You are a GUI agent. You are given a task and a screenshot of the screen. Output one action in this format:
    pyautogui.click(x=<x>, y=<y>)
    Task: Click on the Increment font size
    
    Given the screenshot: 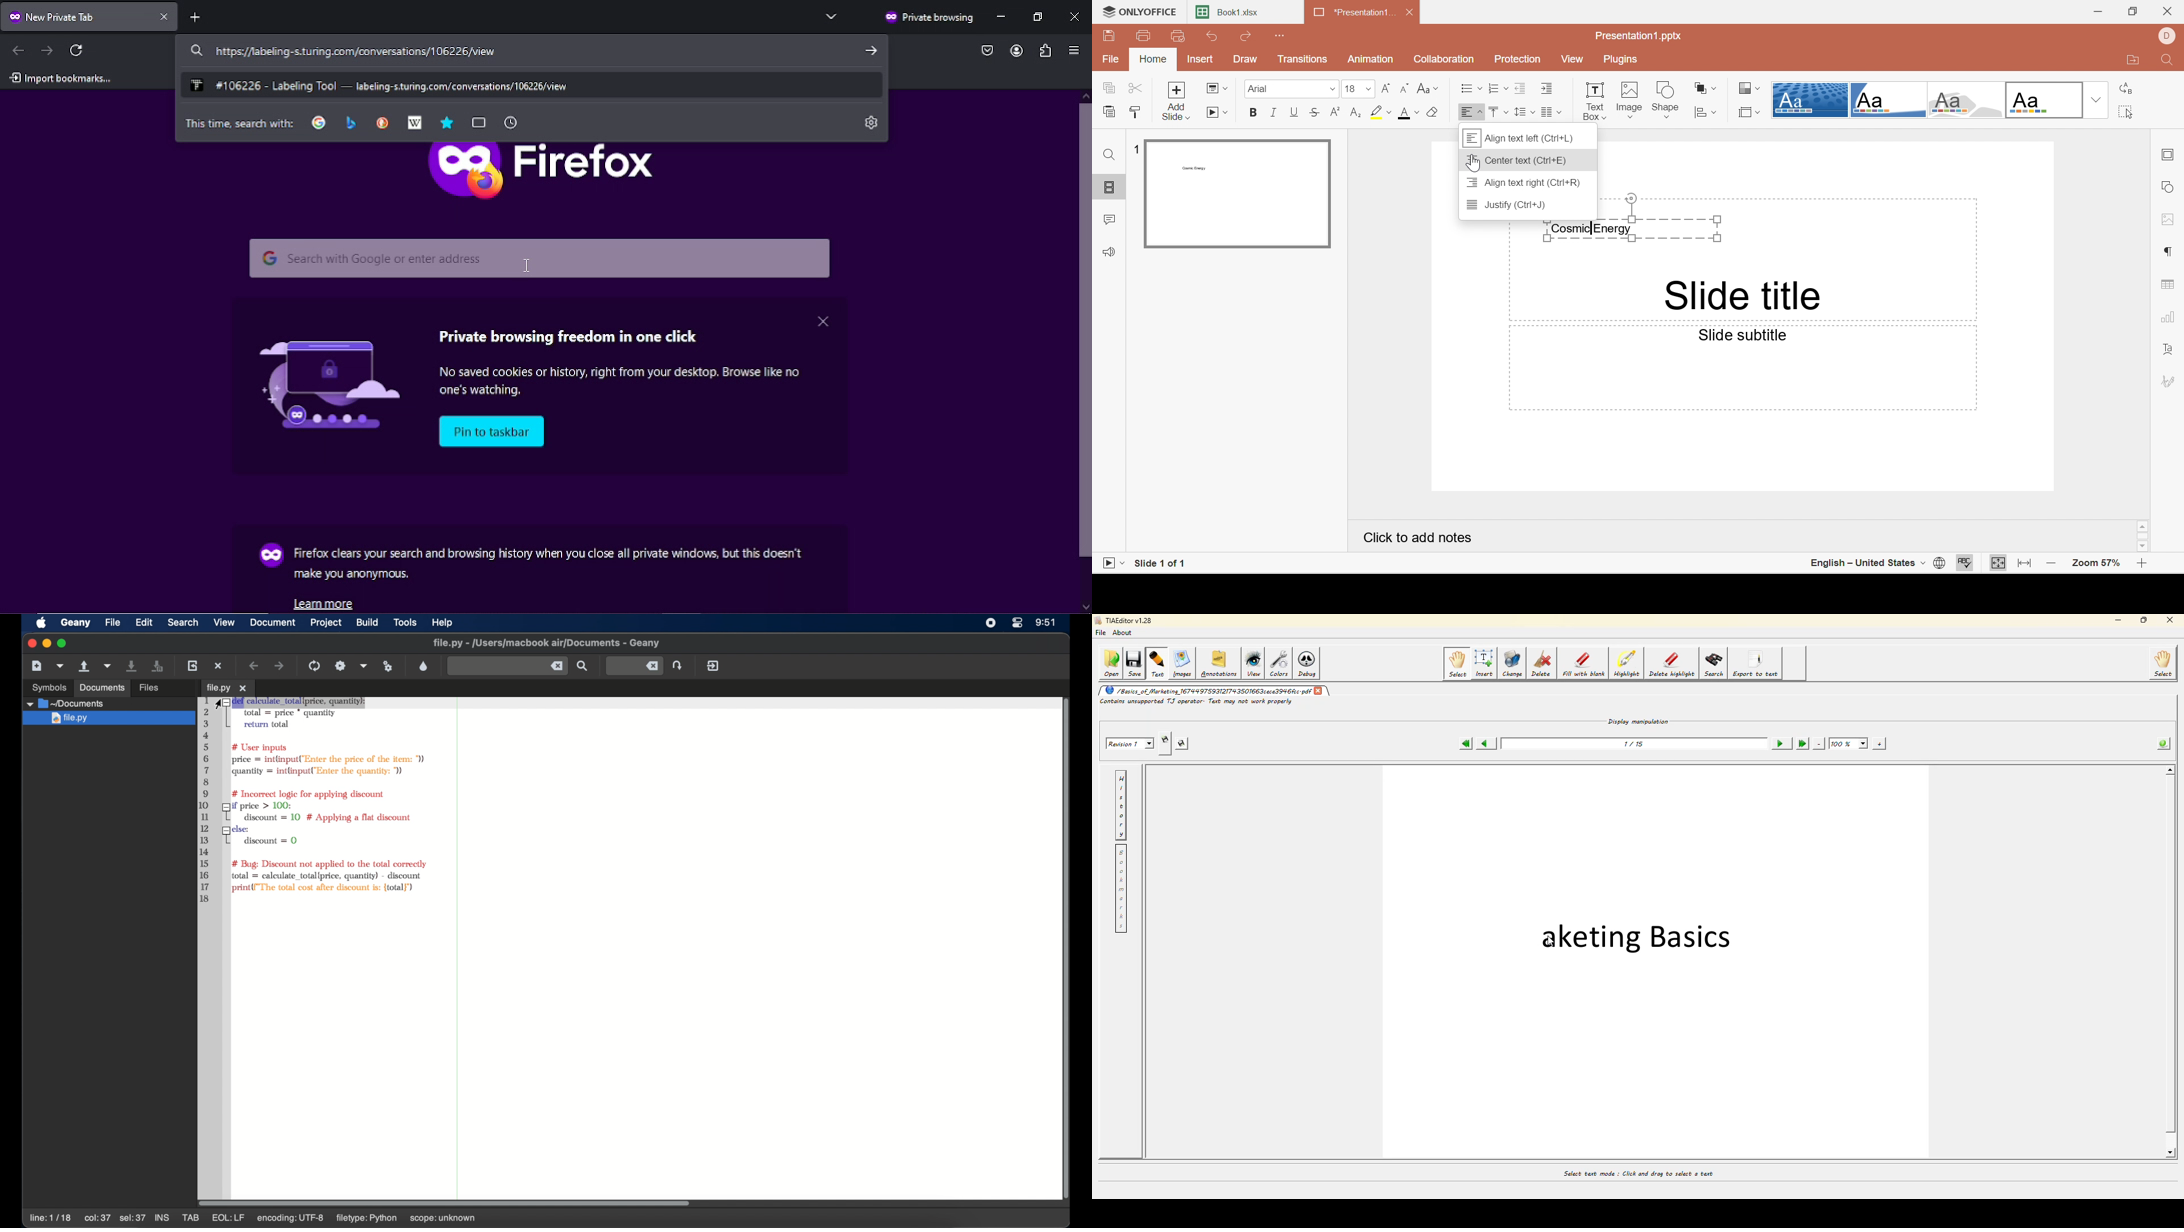 What is the action you would take?
    pyautogui.click(x=1386, y=88)
    